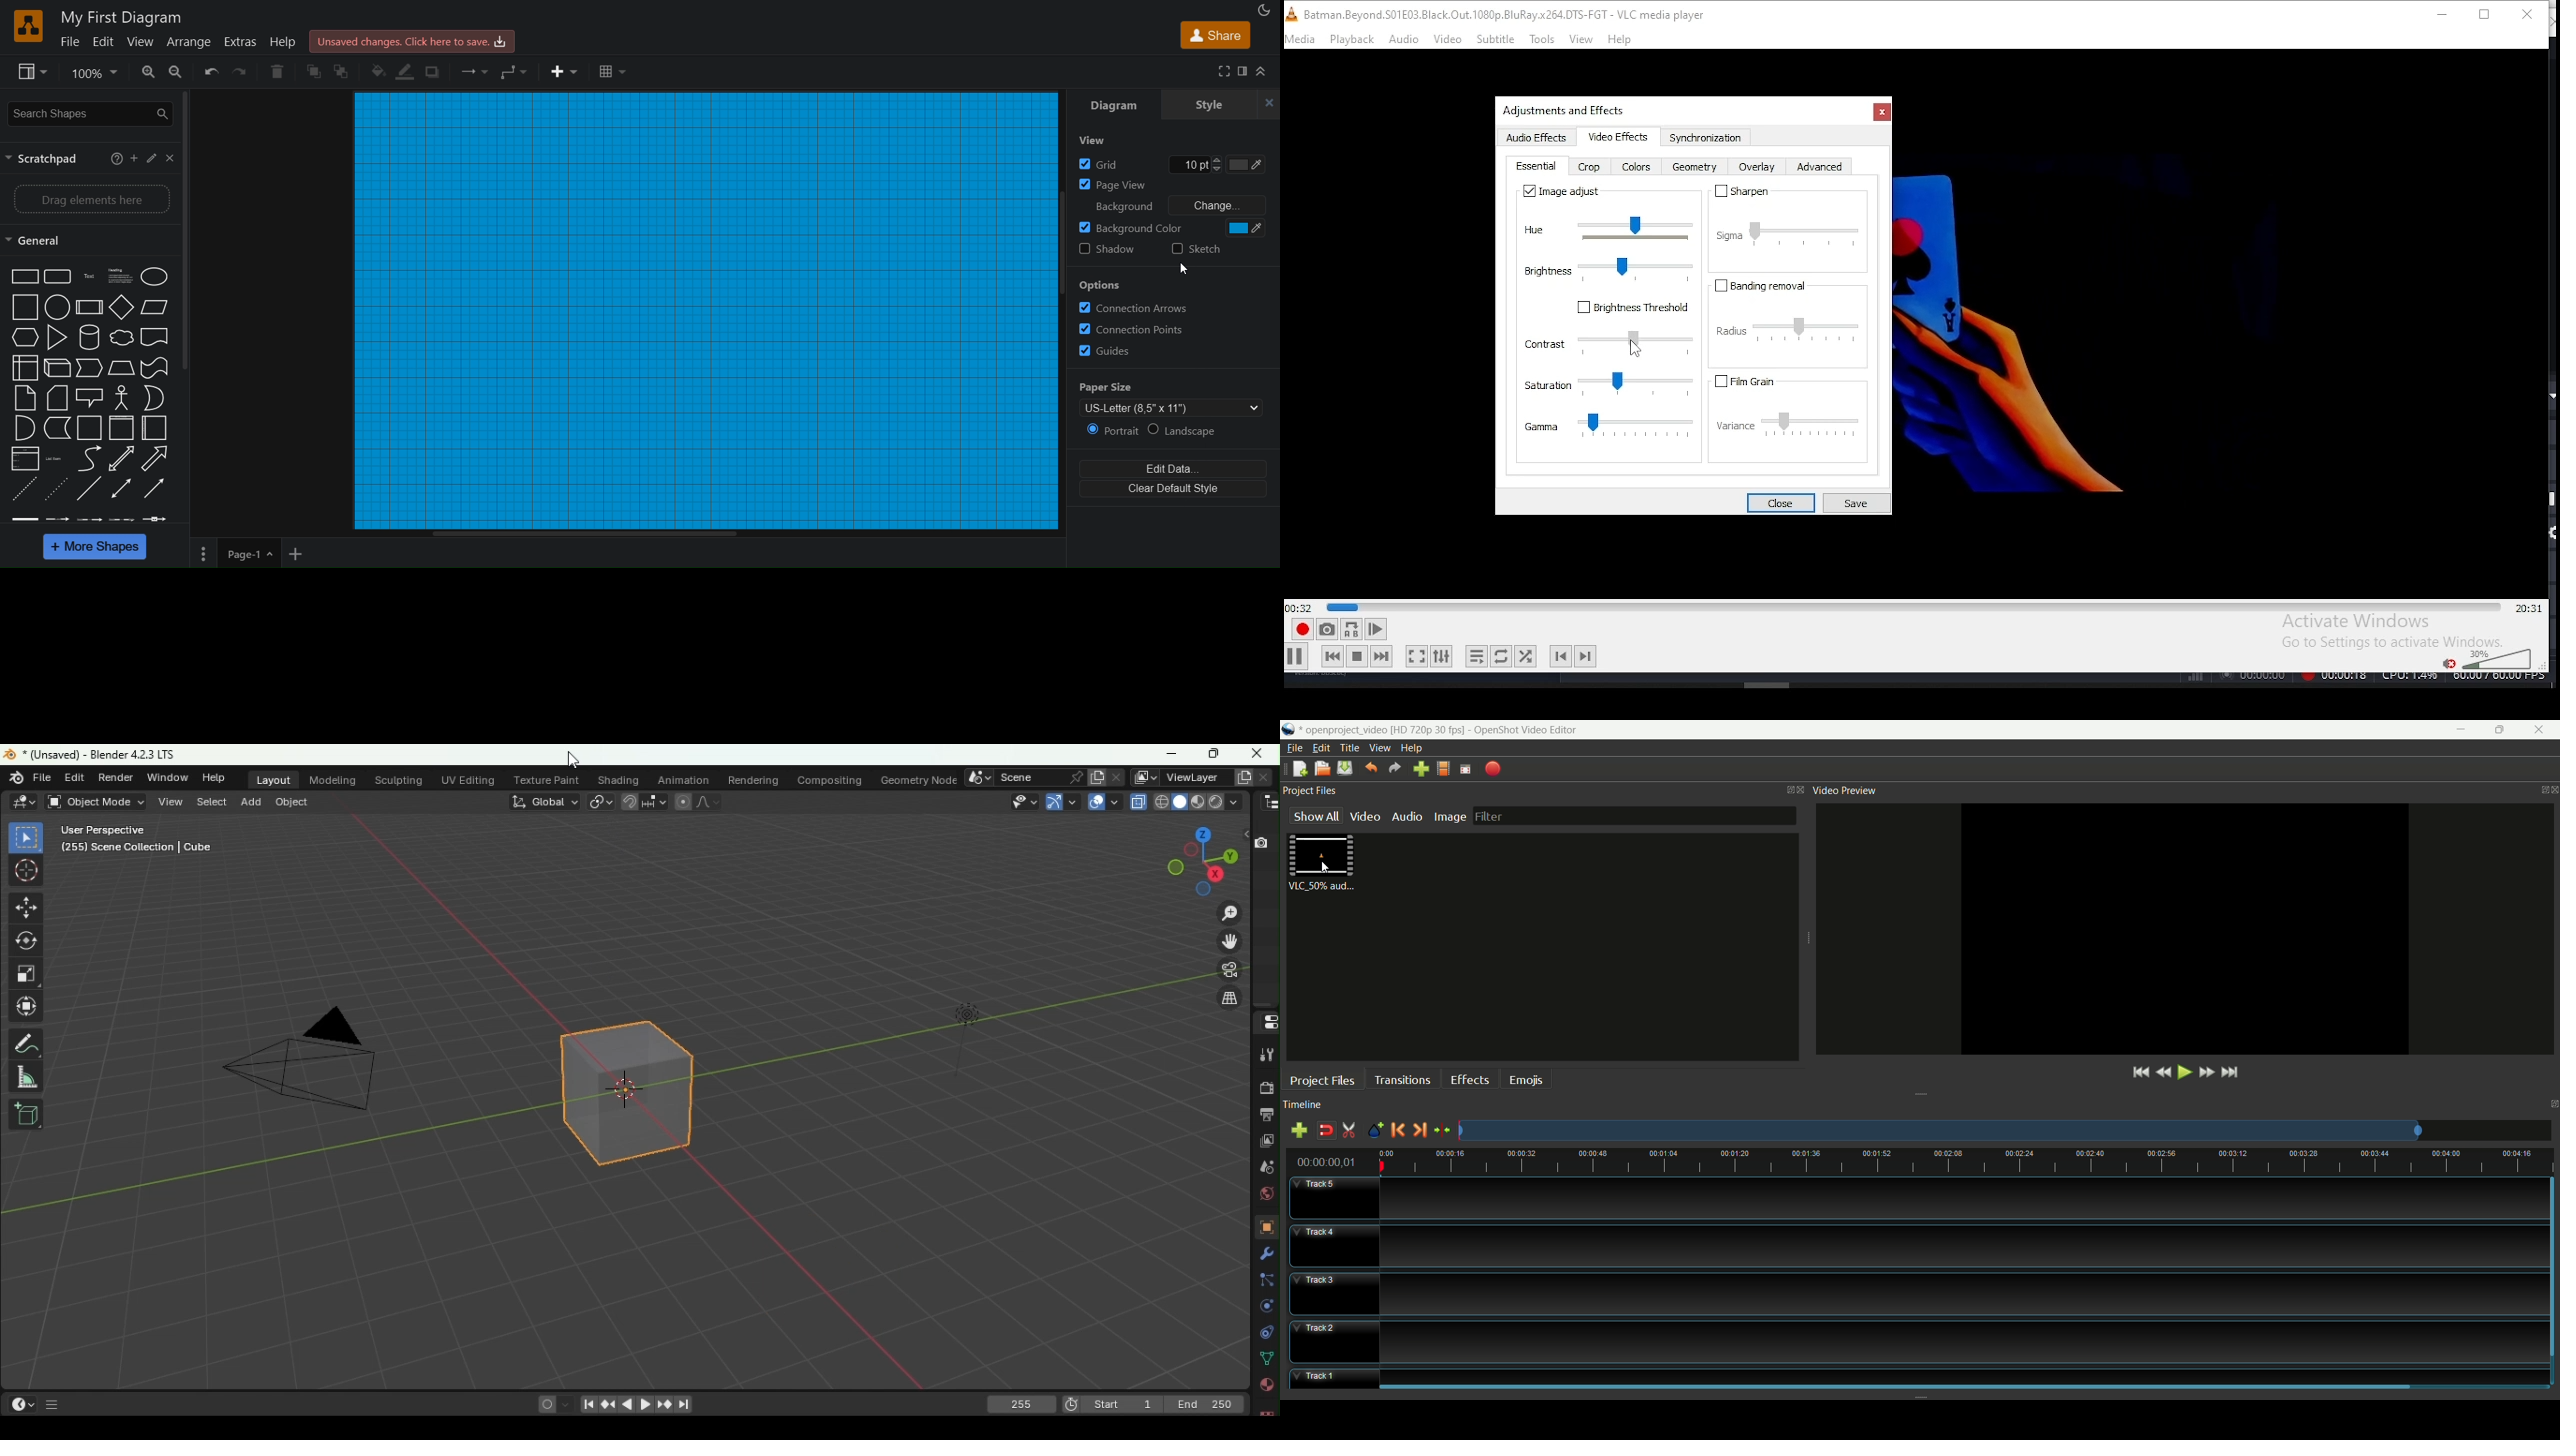 This screenshot has width=2576, height=1456. Describe the element at coordinates (44, 778) in the screenshot. I see `File` at that location.